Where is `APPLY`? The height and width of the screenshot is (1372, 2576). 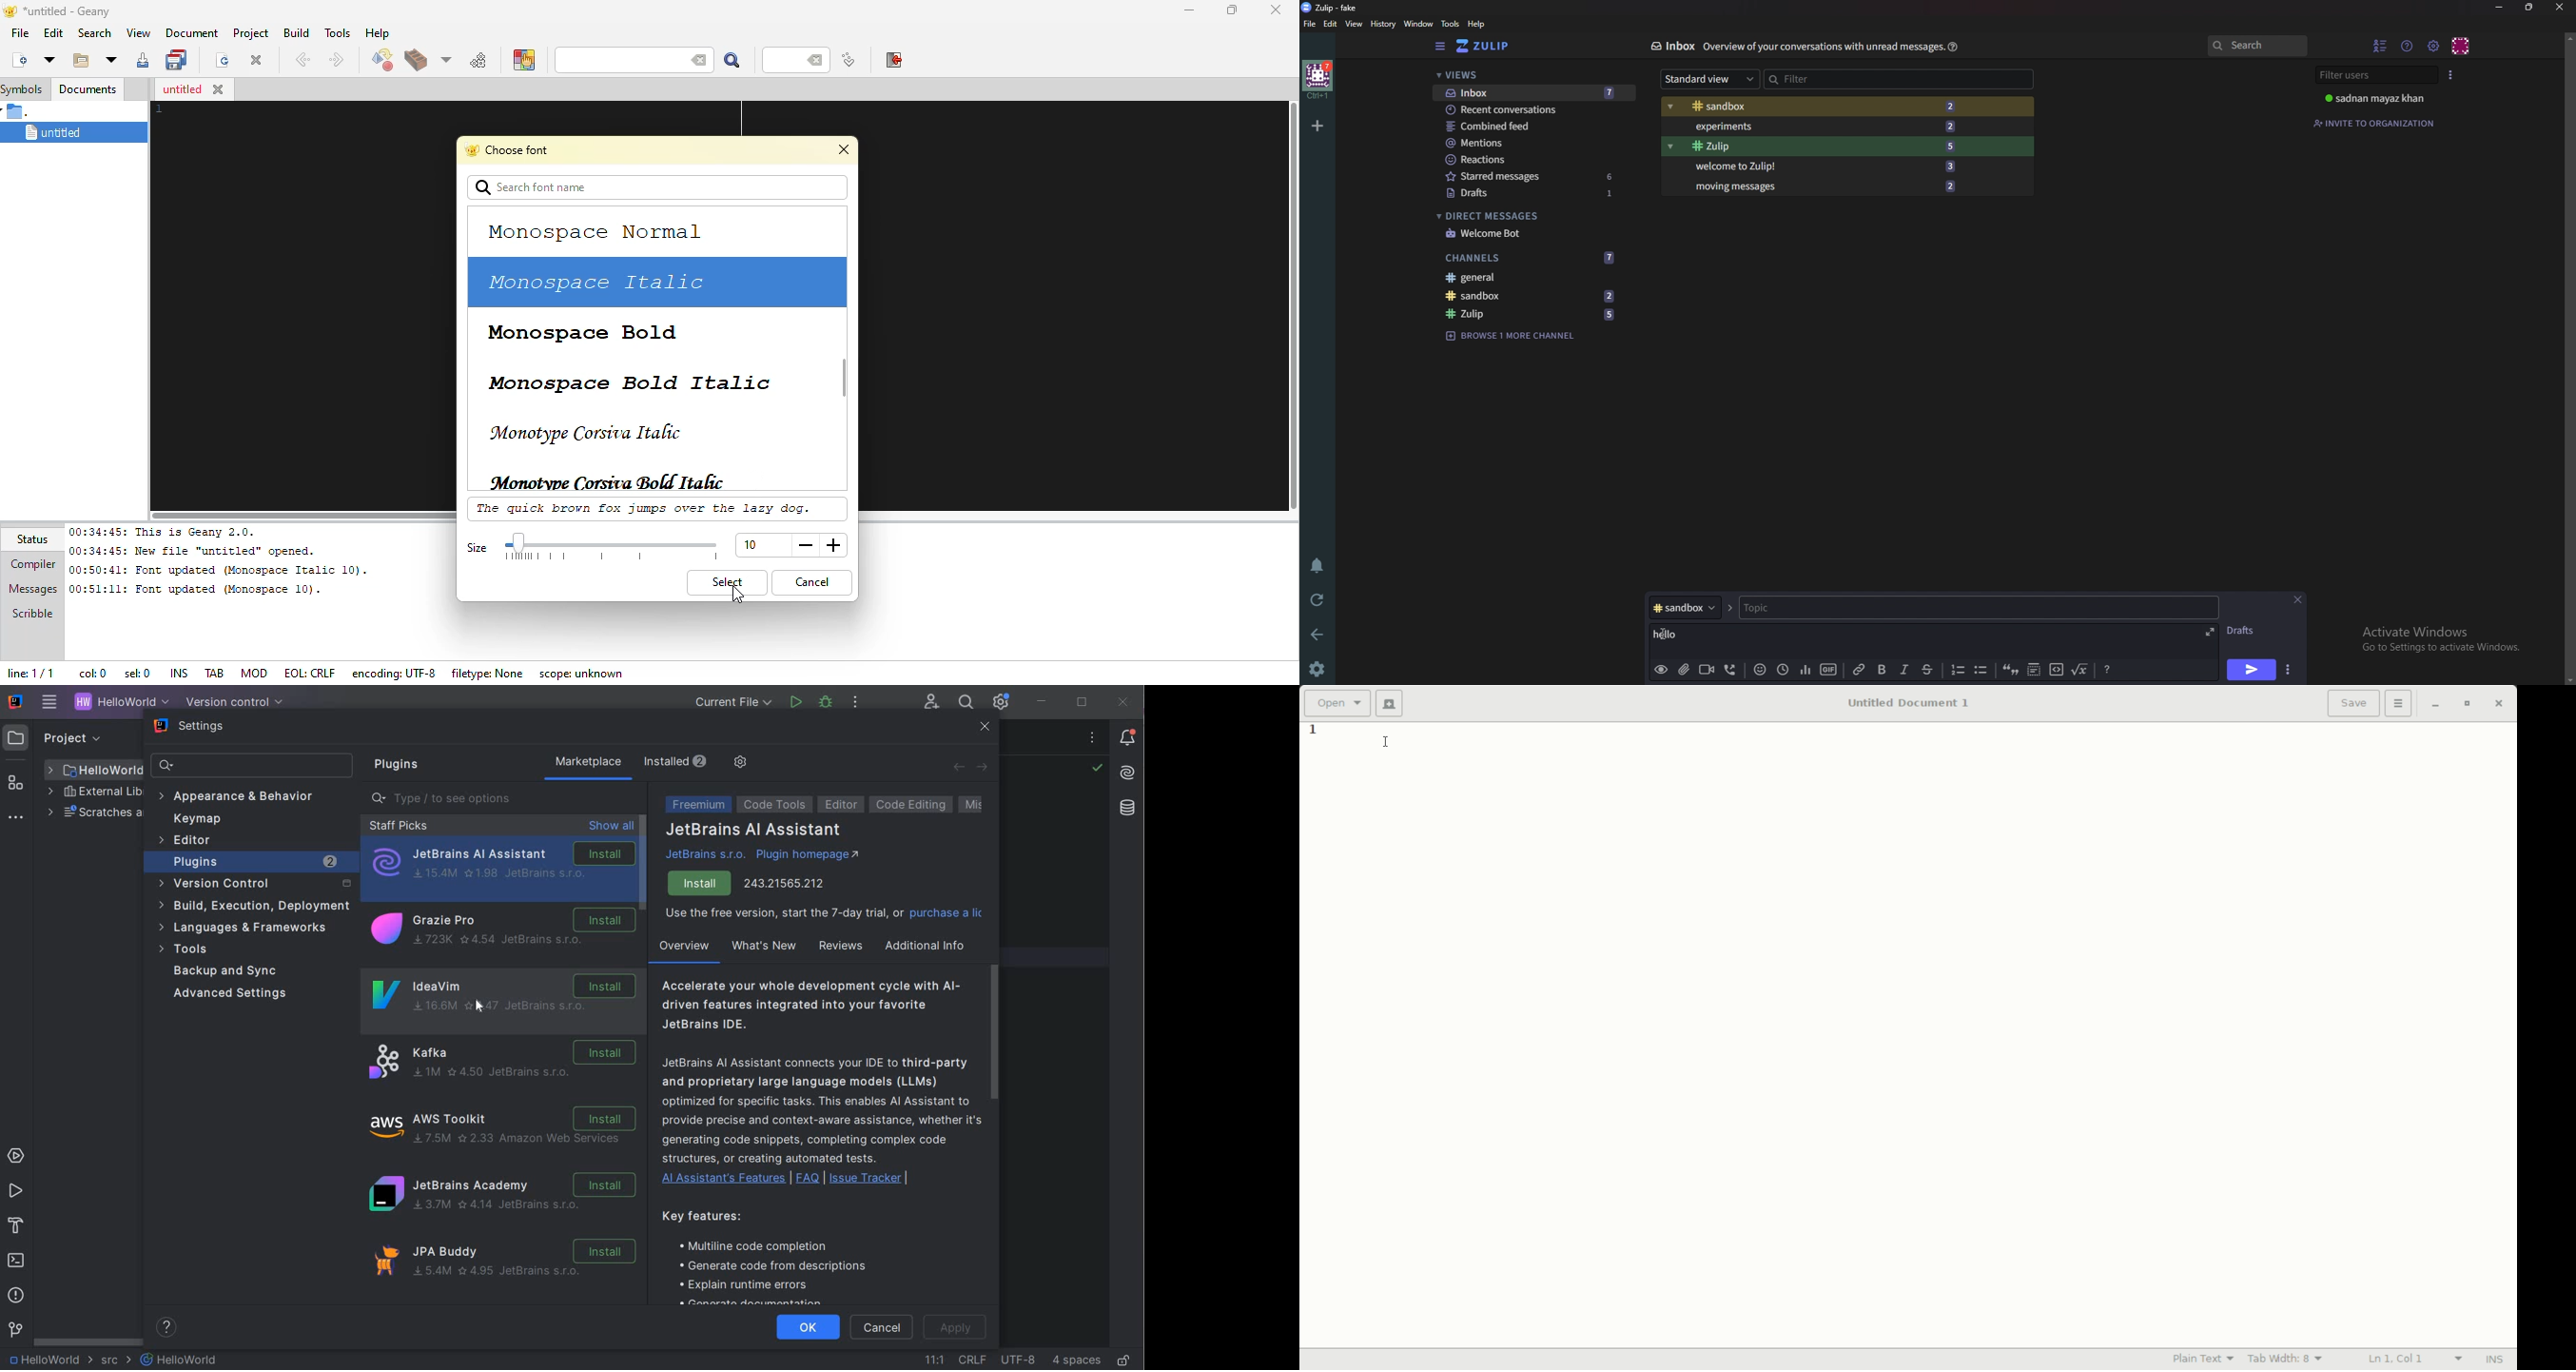
APPLY is located at coordinates (956, 1327).